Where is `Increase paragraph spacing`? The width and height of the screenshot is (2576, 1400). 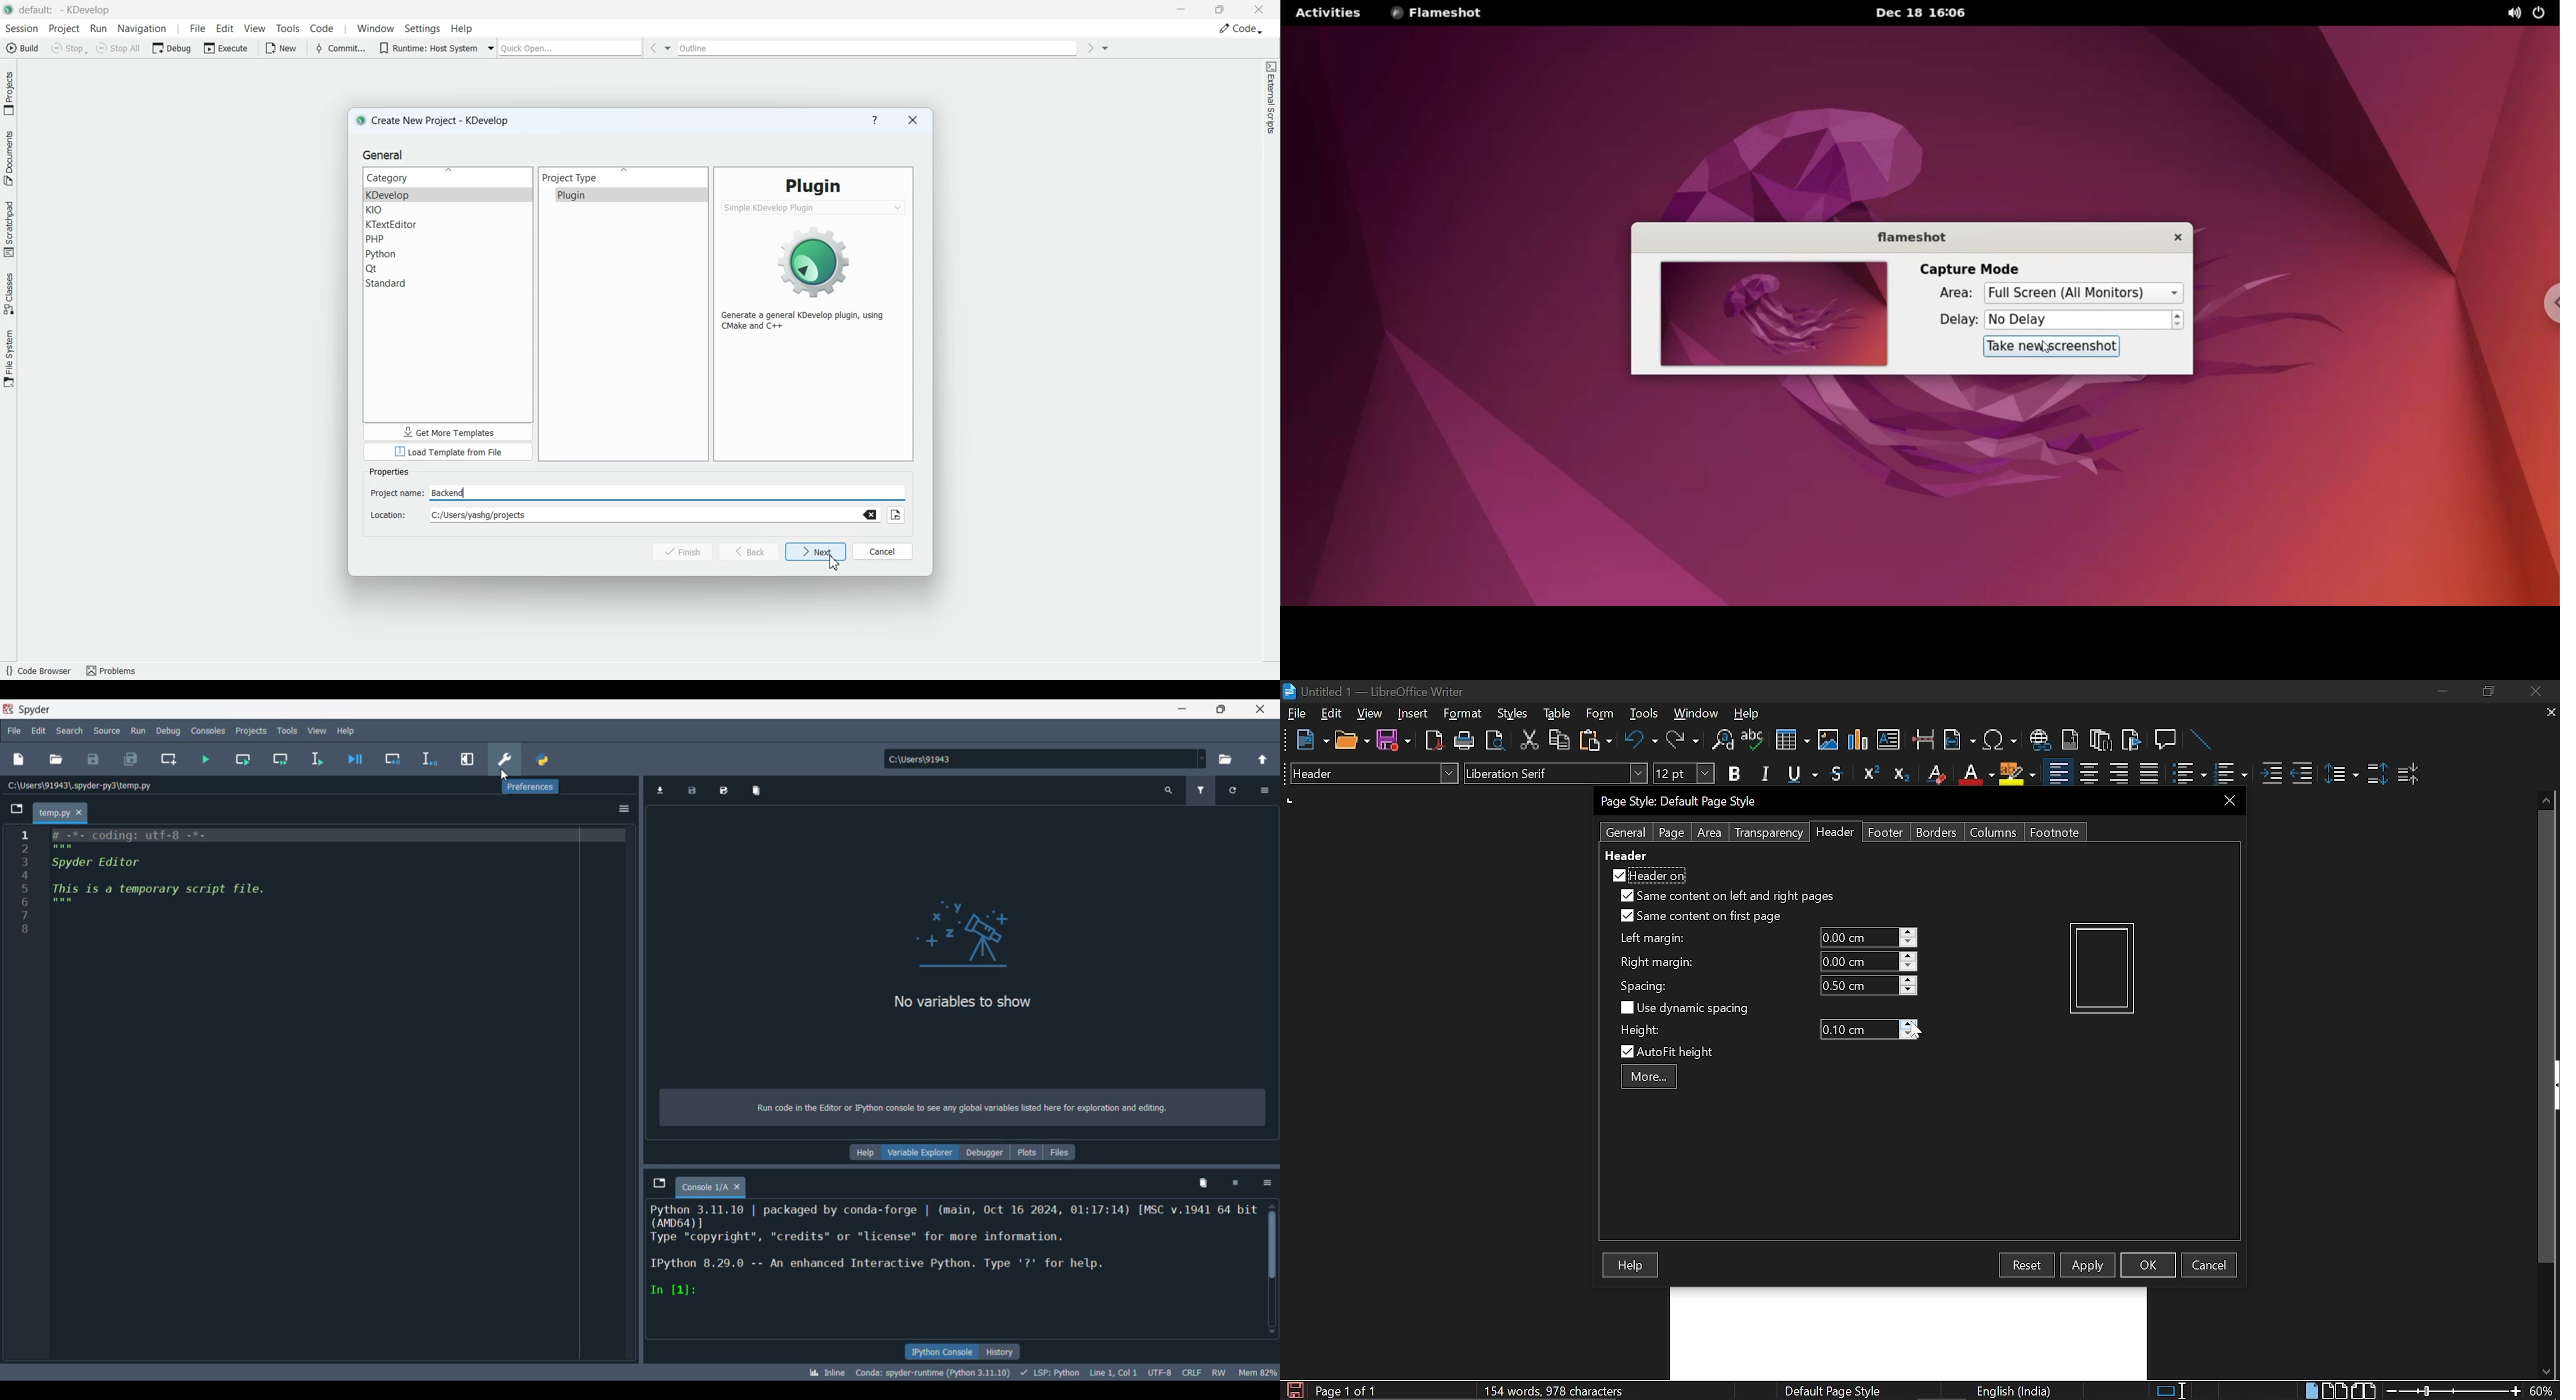 Increase paragraph spacing is located at coordinates (2377, 775).